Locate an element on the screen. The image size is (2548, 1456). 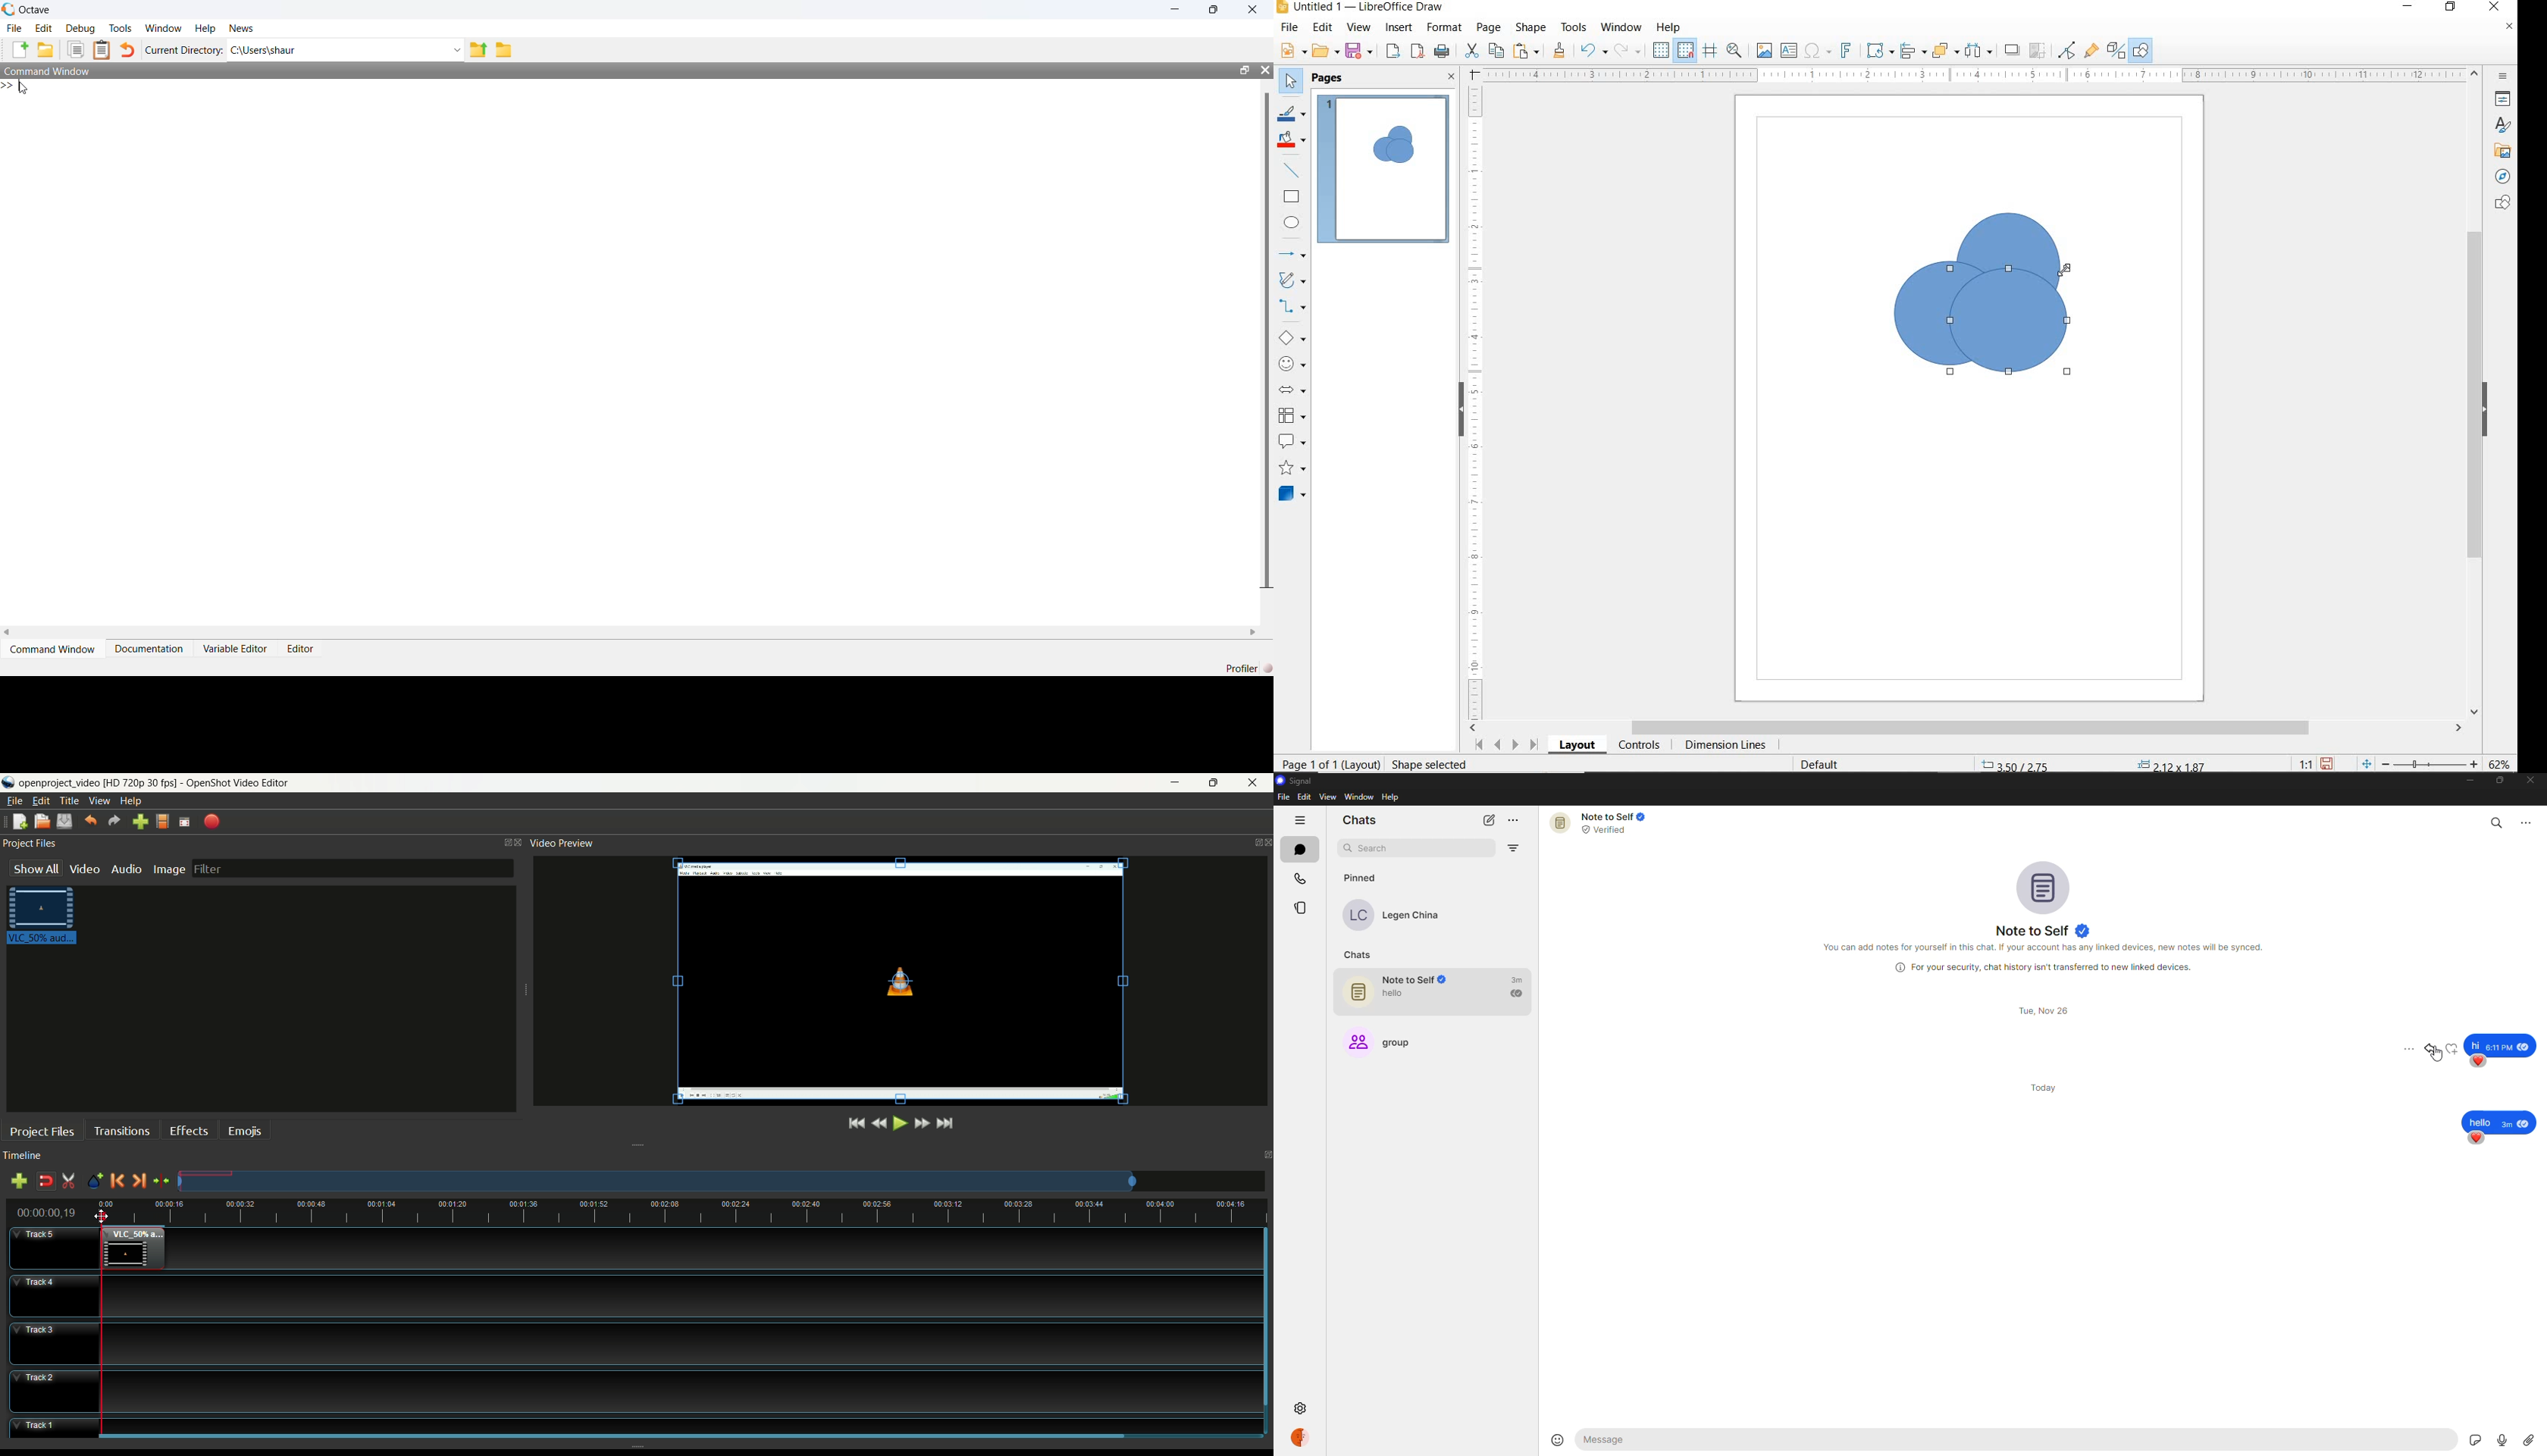
3D OBJECTS is located at coordinates (1291, 495).